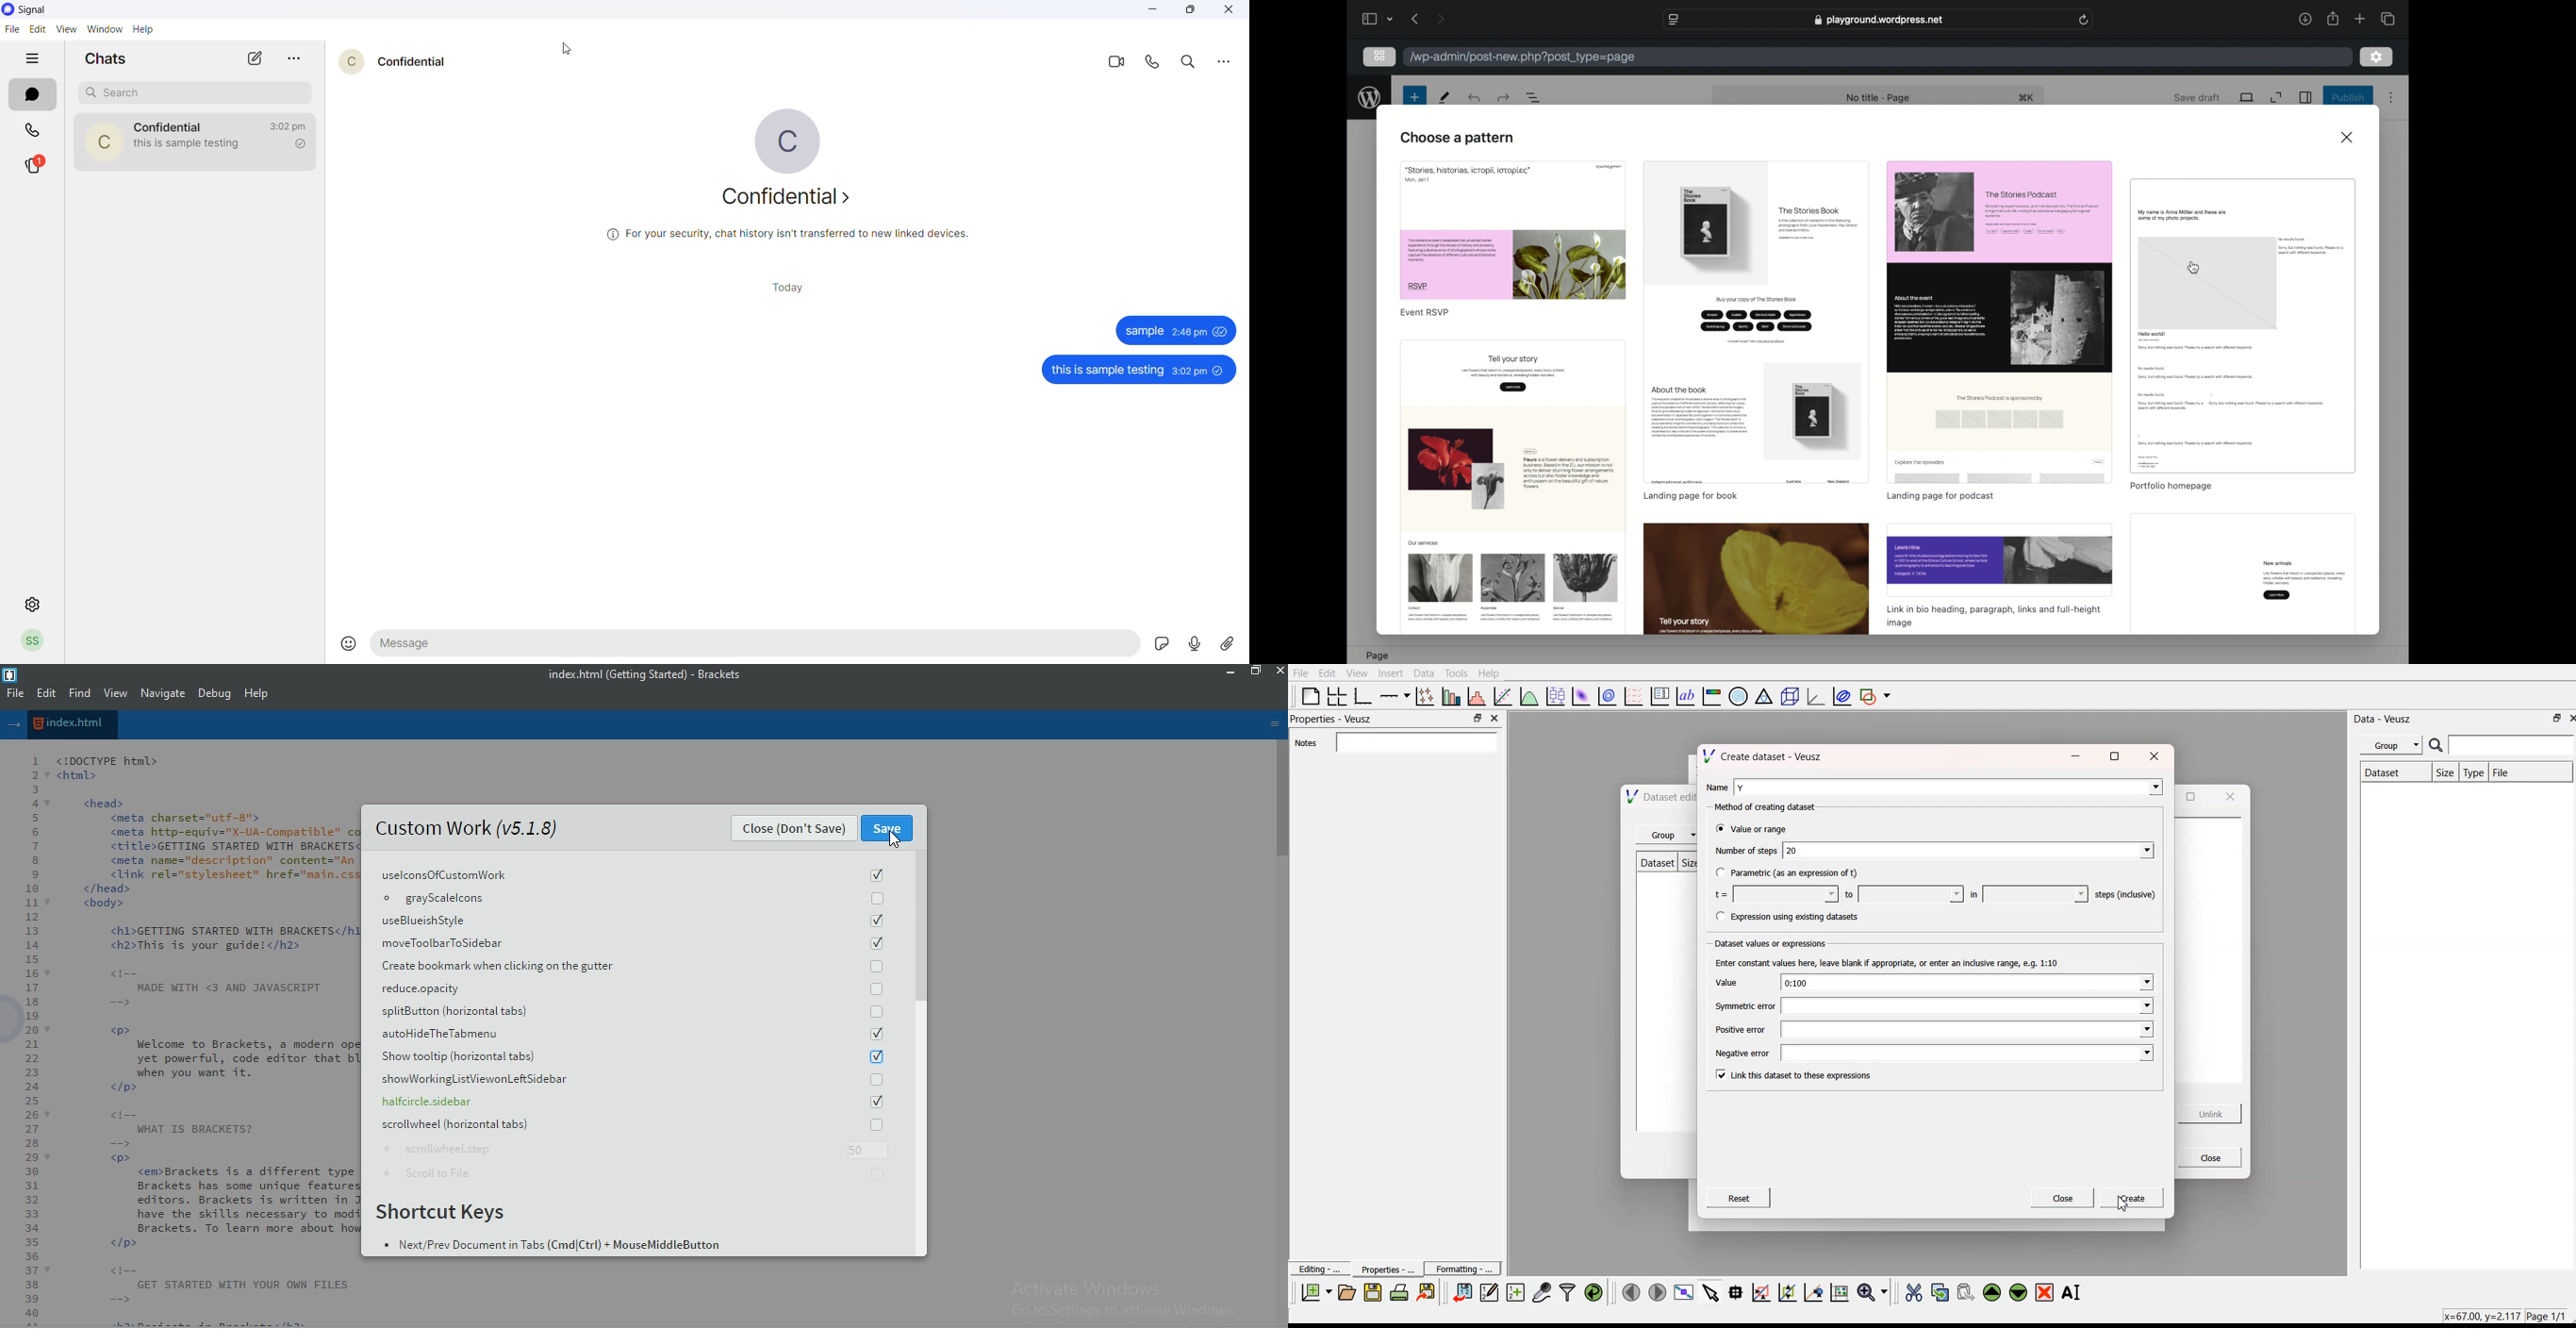  What do you see at coordinates (2348, 98) in the screenshot?
I see `publish` at bounding box center [2348, 98].